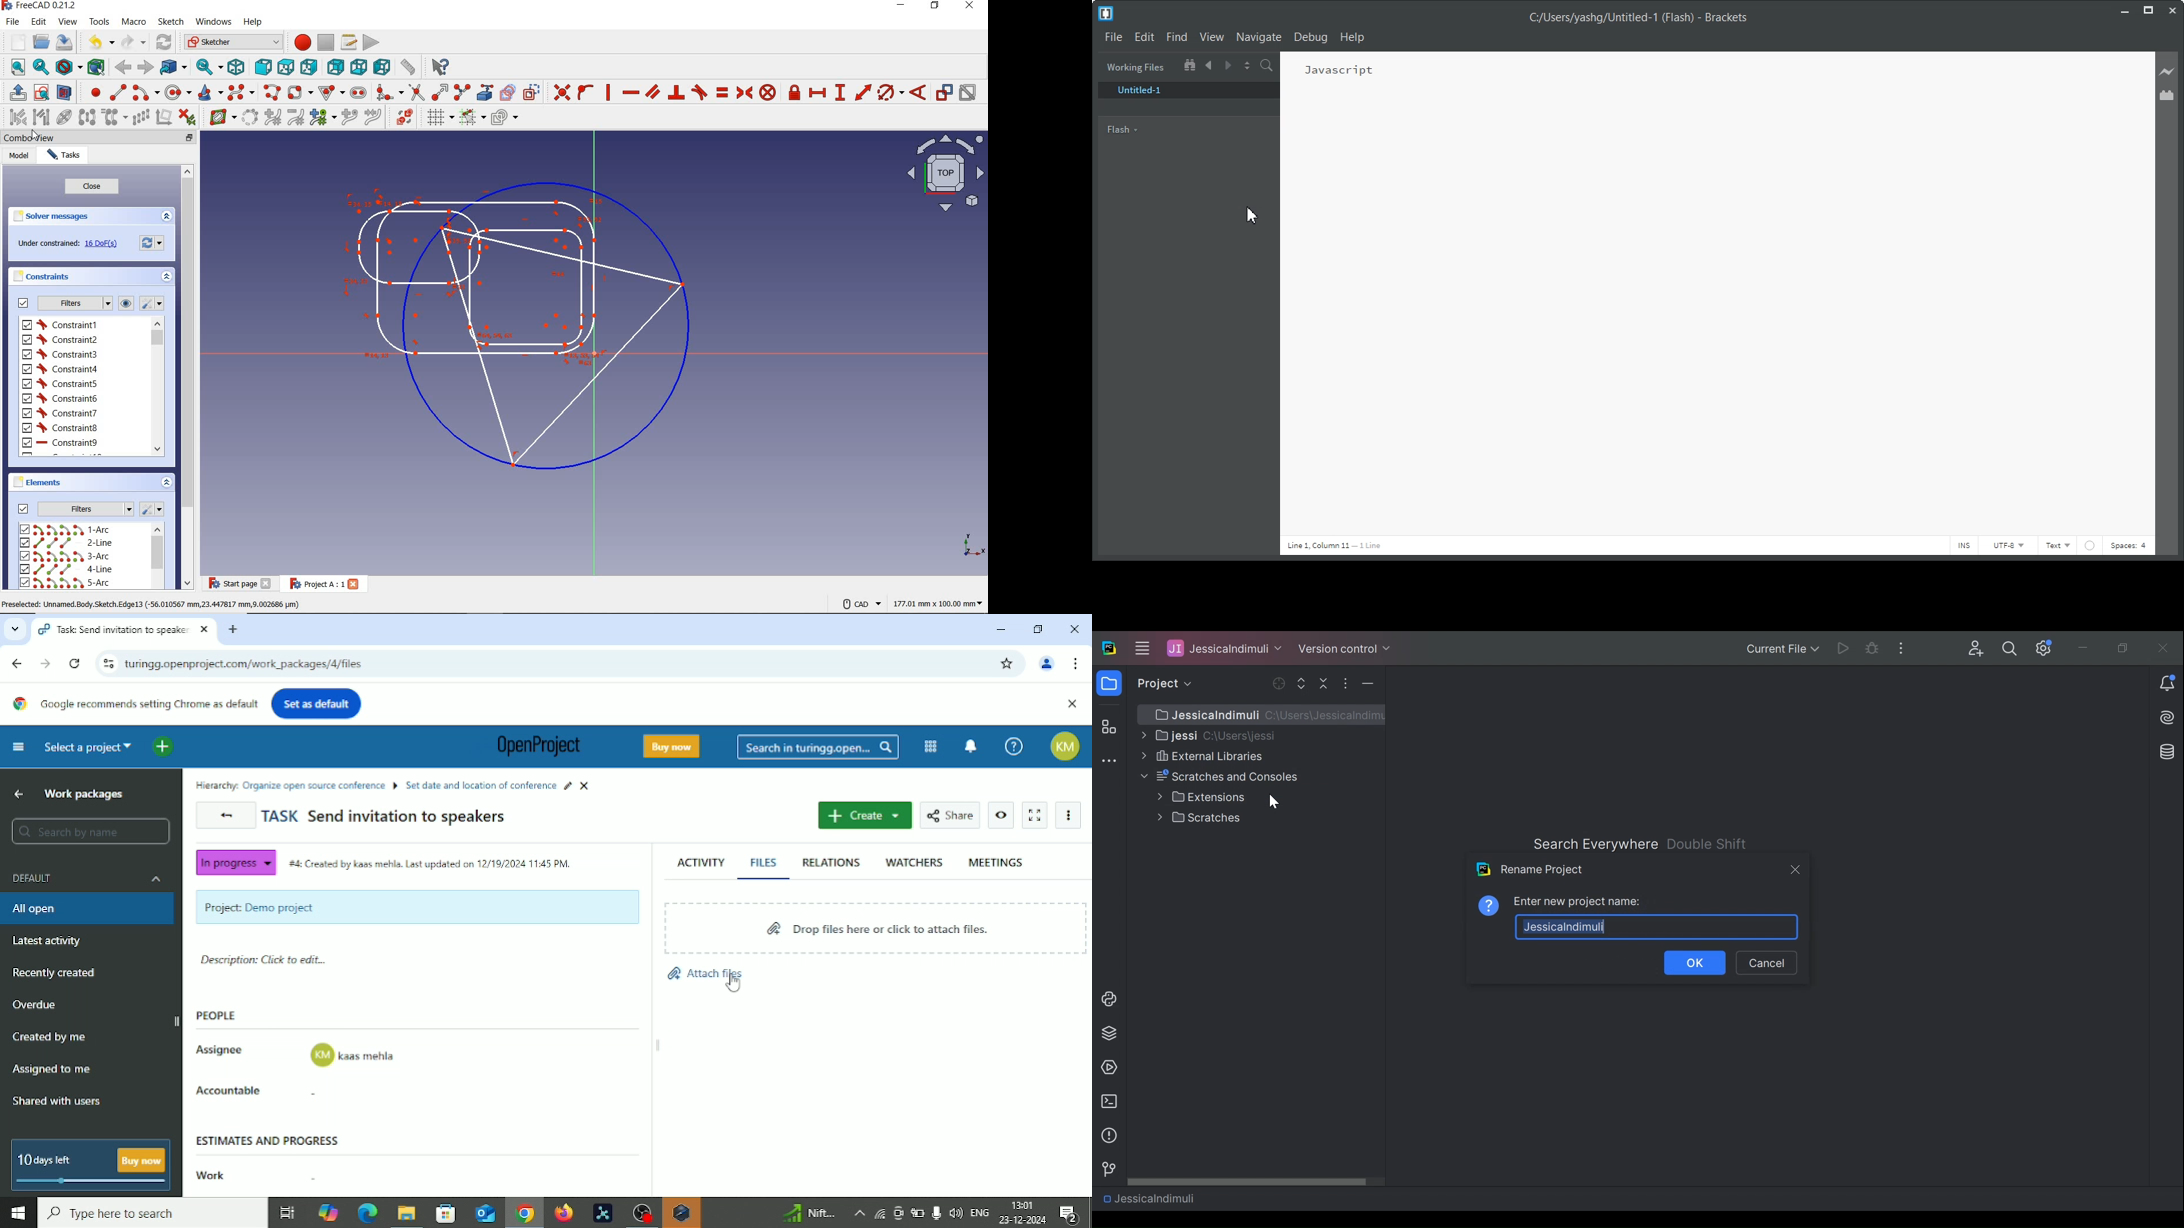 The width and height of the screenshot is (2184, 1232). I want to click on increase B-spline decrease, so click(273, 118).